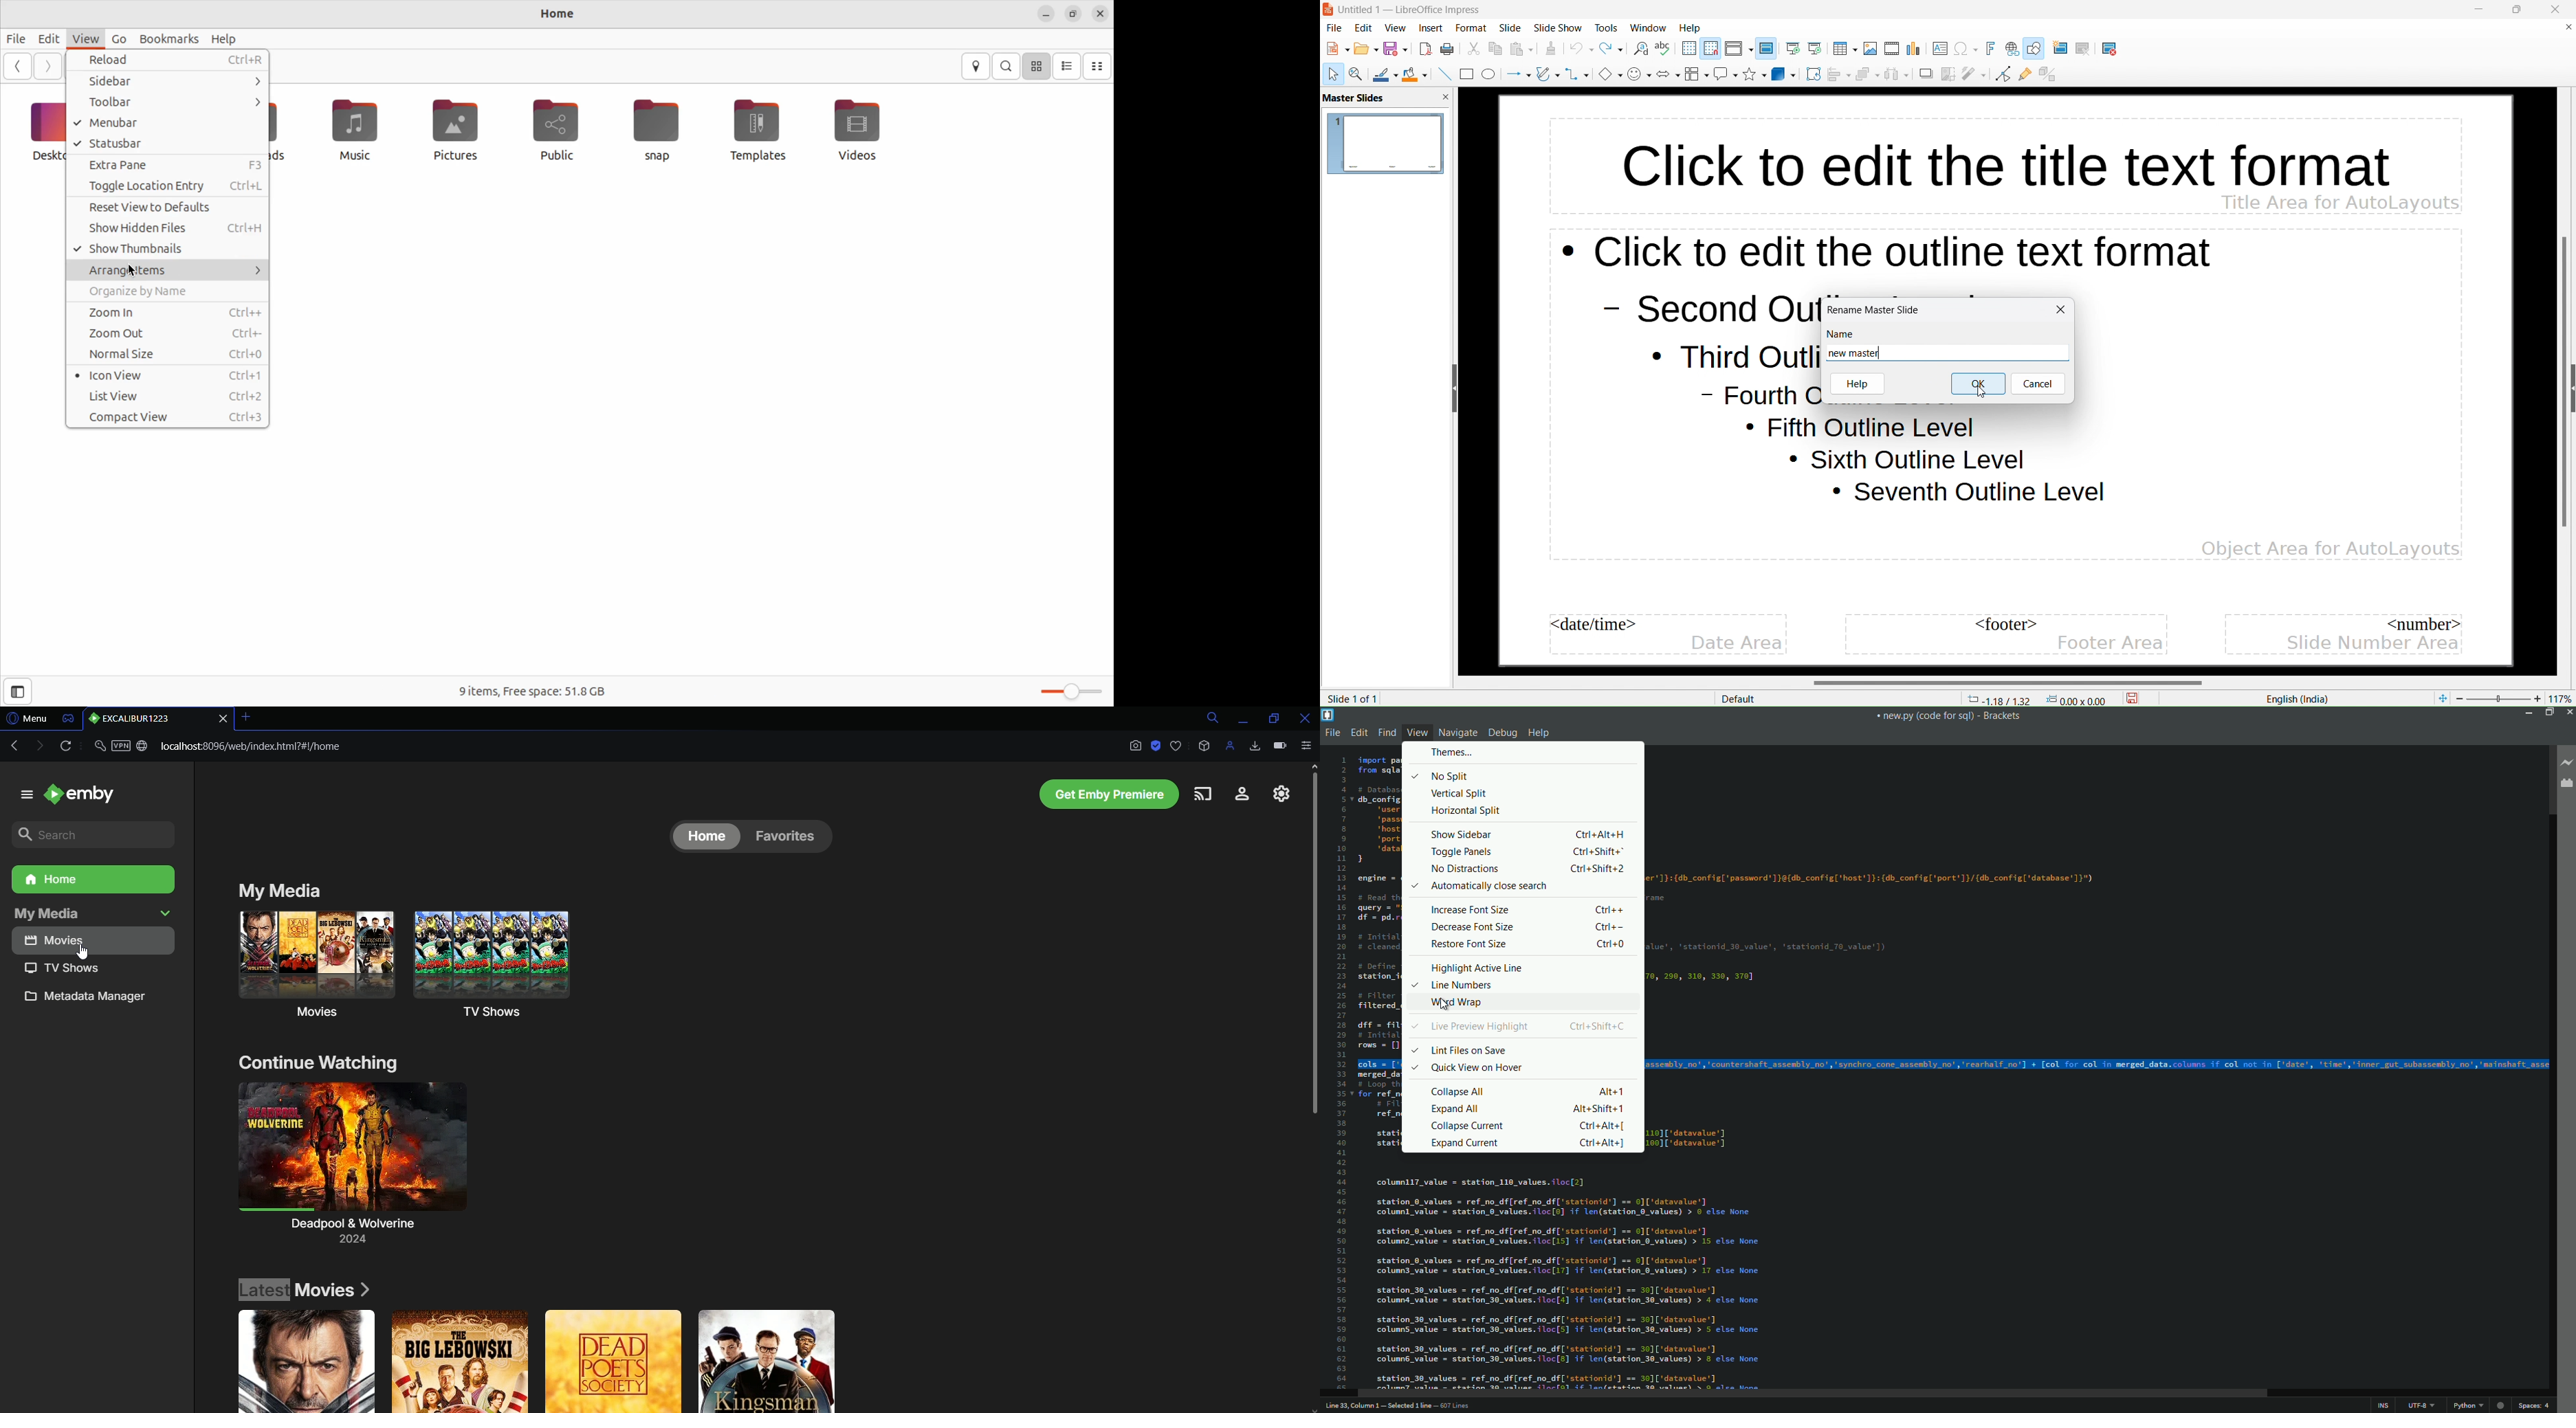  Describe the element at coordinates (1600, 835) in the screenshot. I see `keyboard shortcut` at that location.